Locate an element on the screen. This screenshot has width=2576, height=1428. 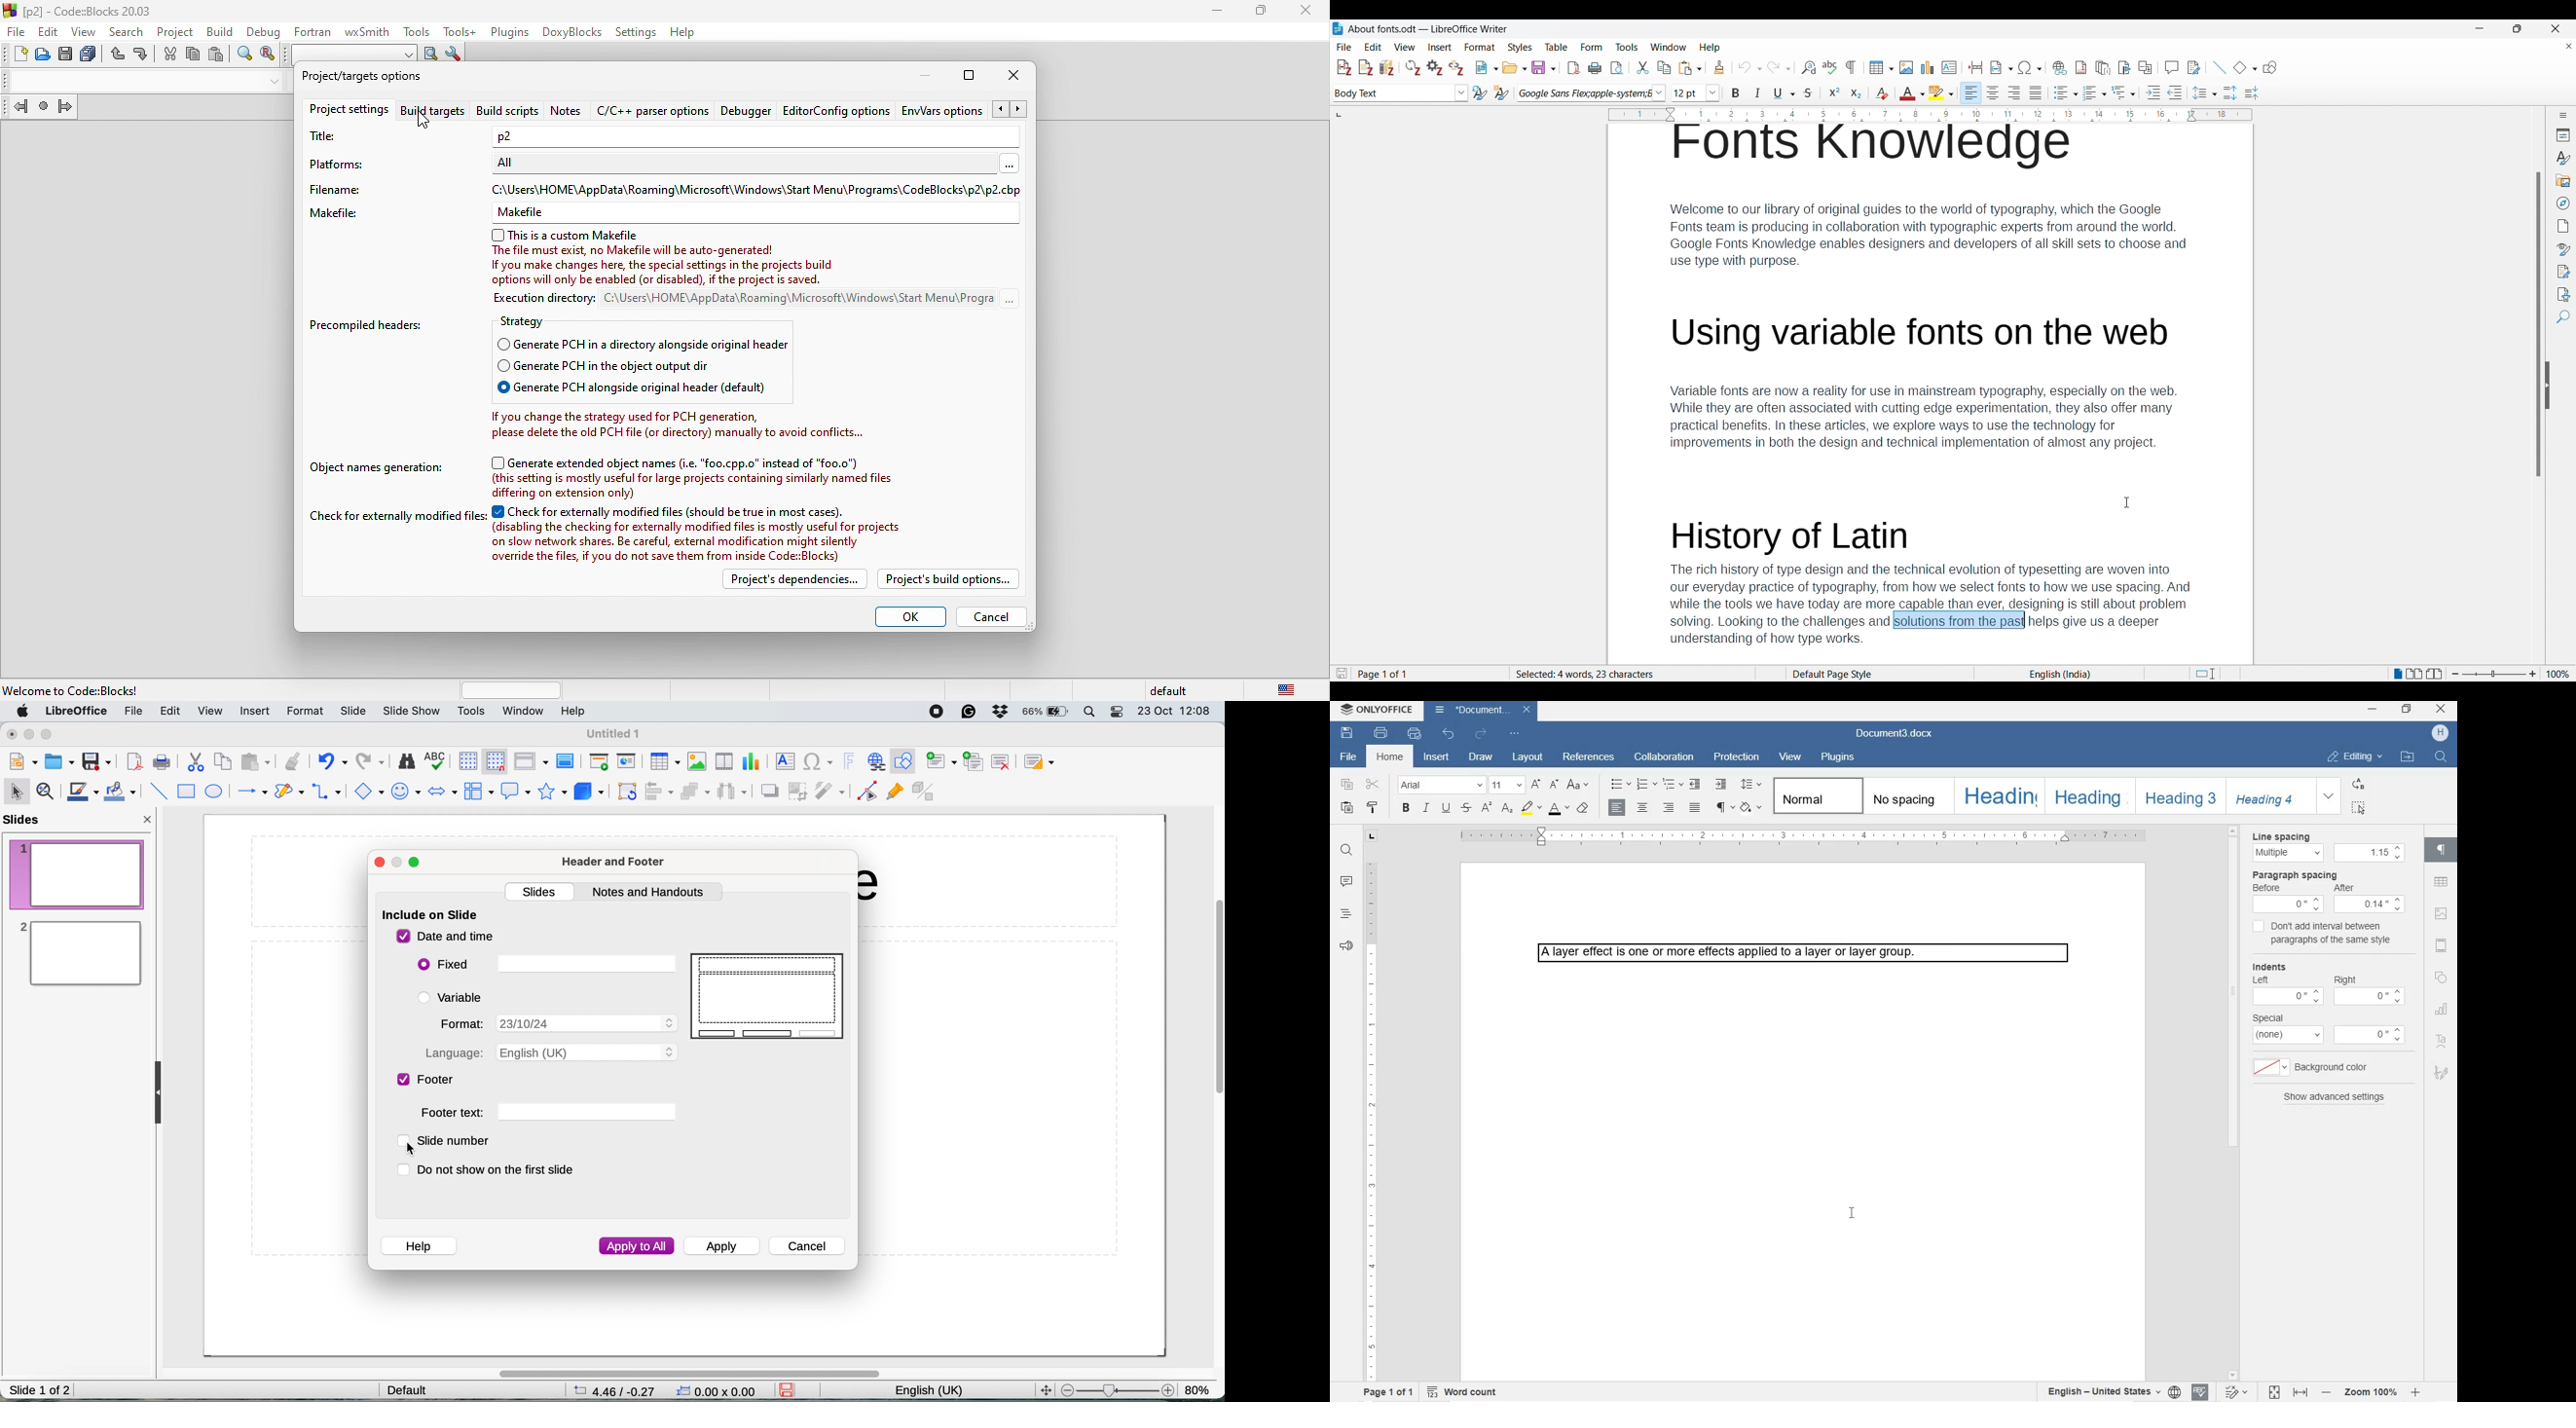
notes and handouts is located at coordinates (652, 892).